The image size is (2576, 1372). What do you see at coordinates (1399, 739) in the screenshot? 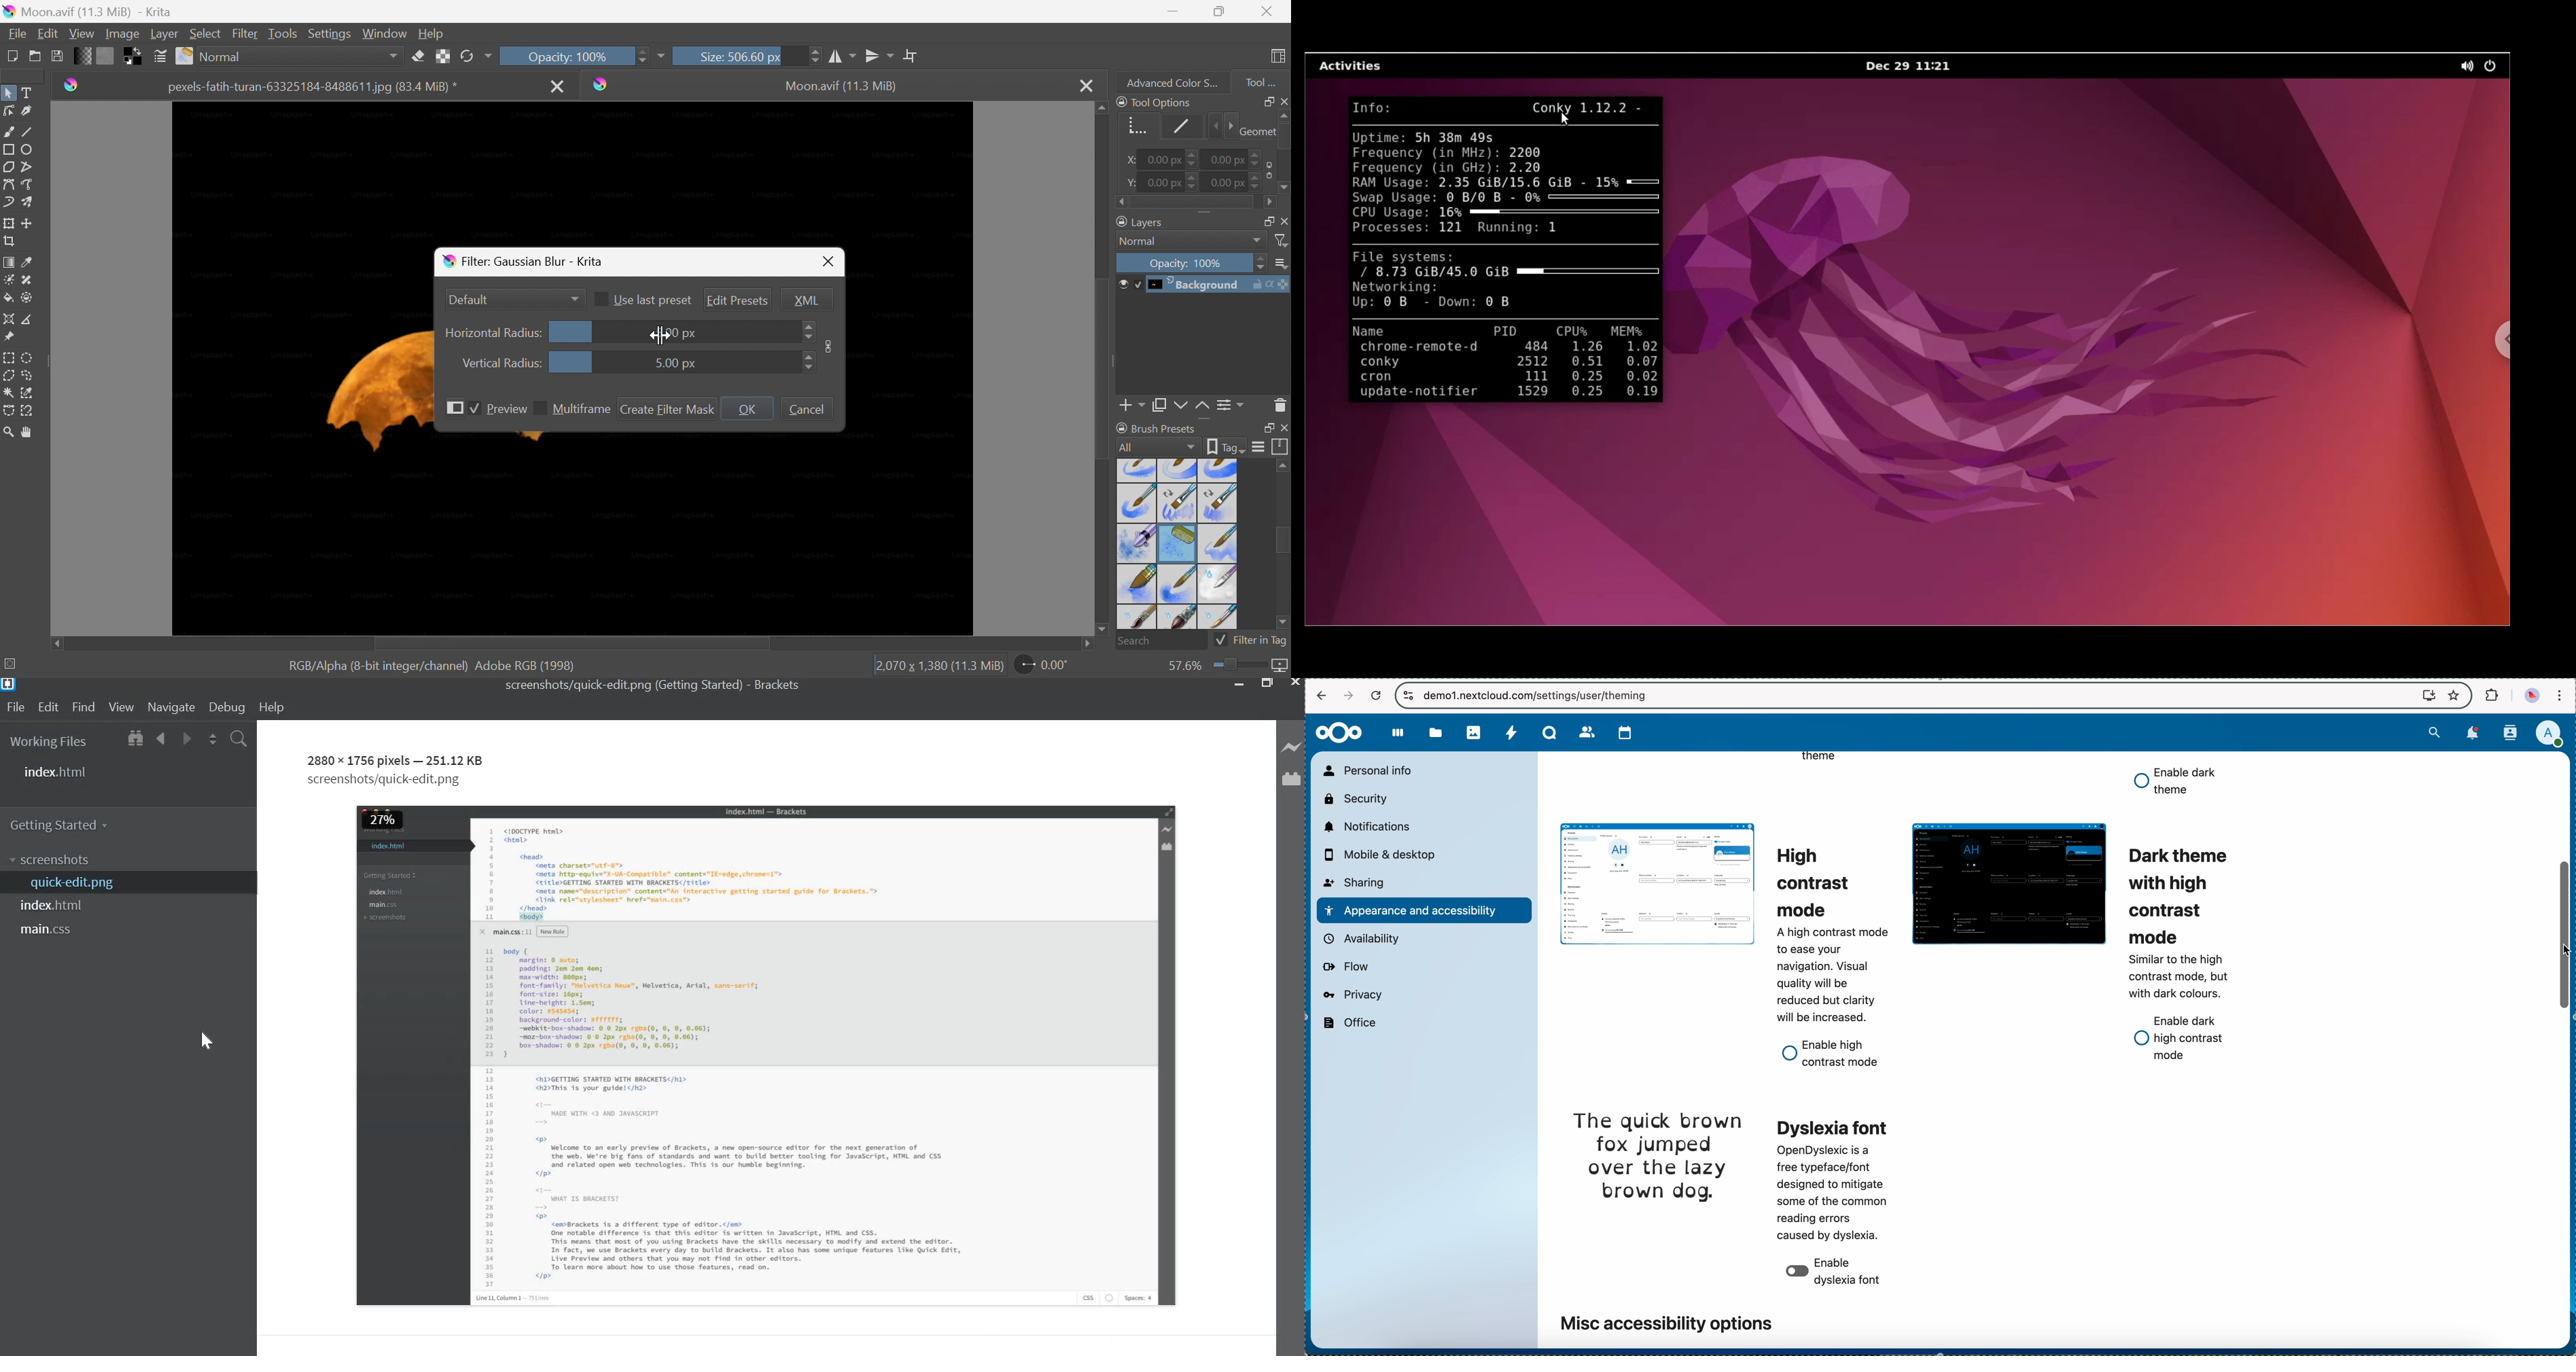
I see `dashboard` at bounding box center [1399, 739].